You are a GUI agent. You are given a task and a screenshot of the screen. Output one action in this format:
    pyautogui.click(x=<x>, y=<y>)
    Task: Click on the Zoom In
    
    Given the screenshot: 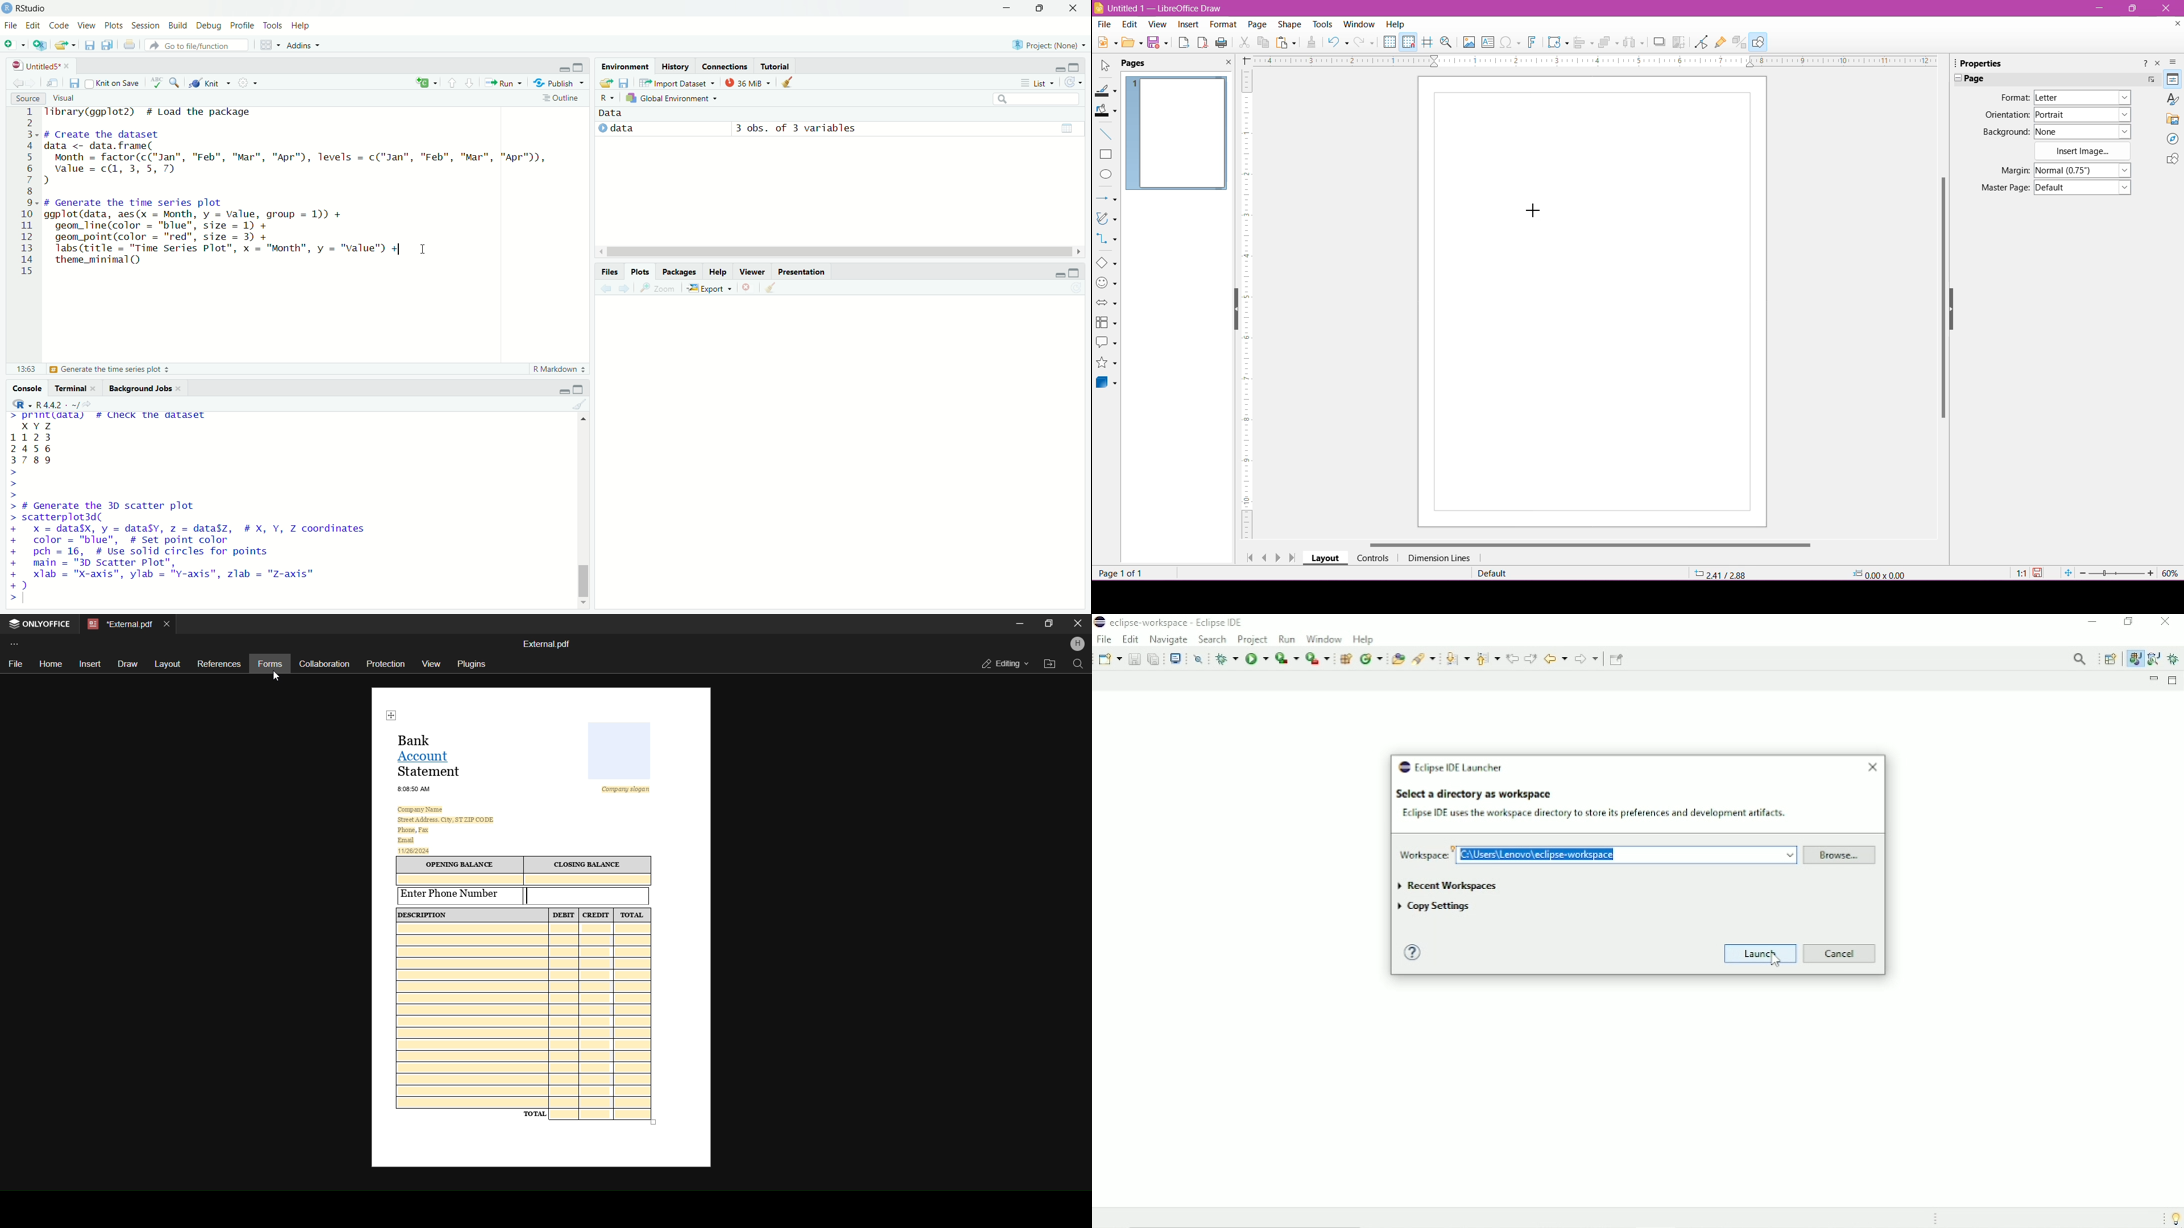 What is the action you would take?
    pyautogui.click(x=2150, y=573)
    